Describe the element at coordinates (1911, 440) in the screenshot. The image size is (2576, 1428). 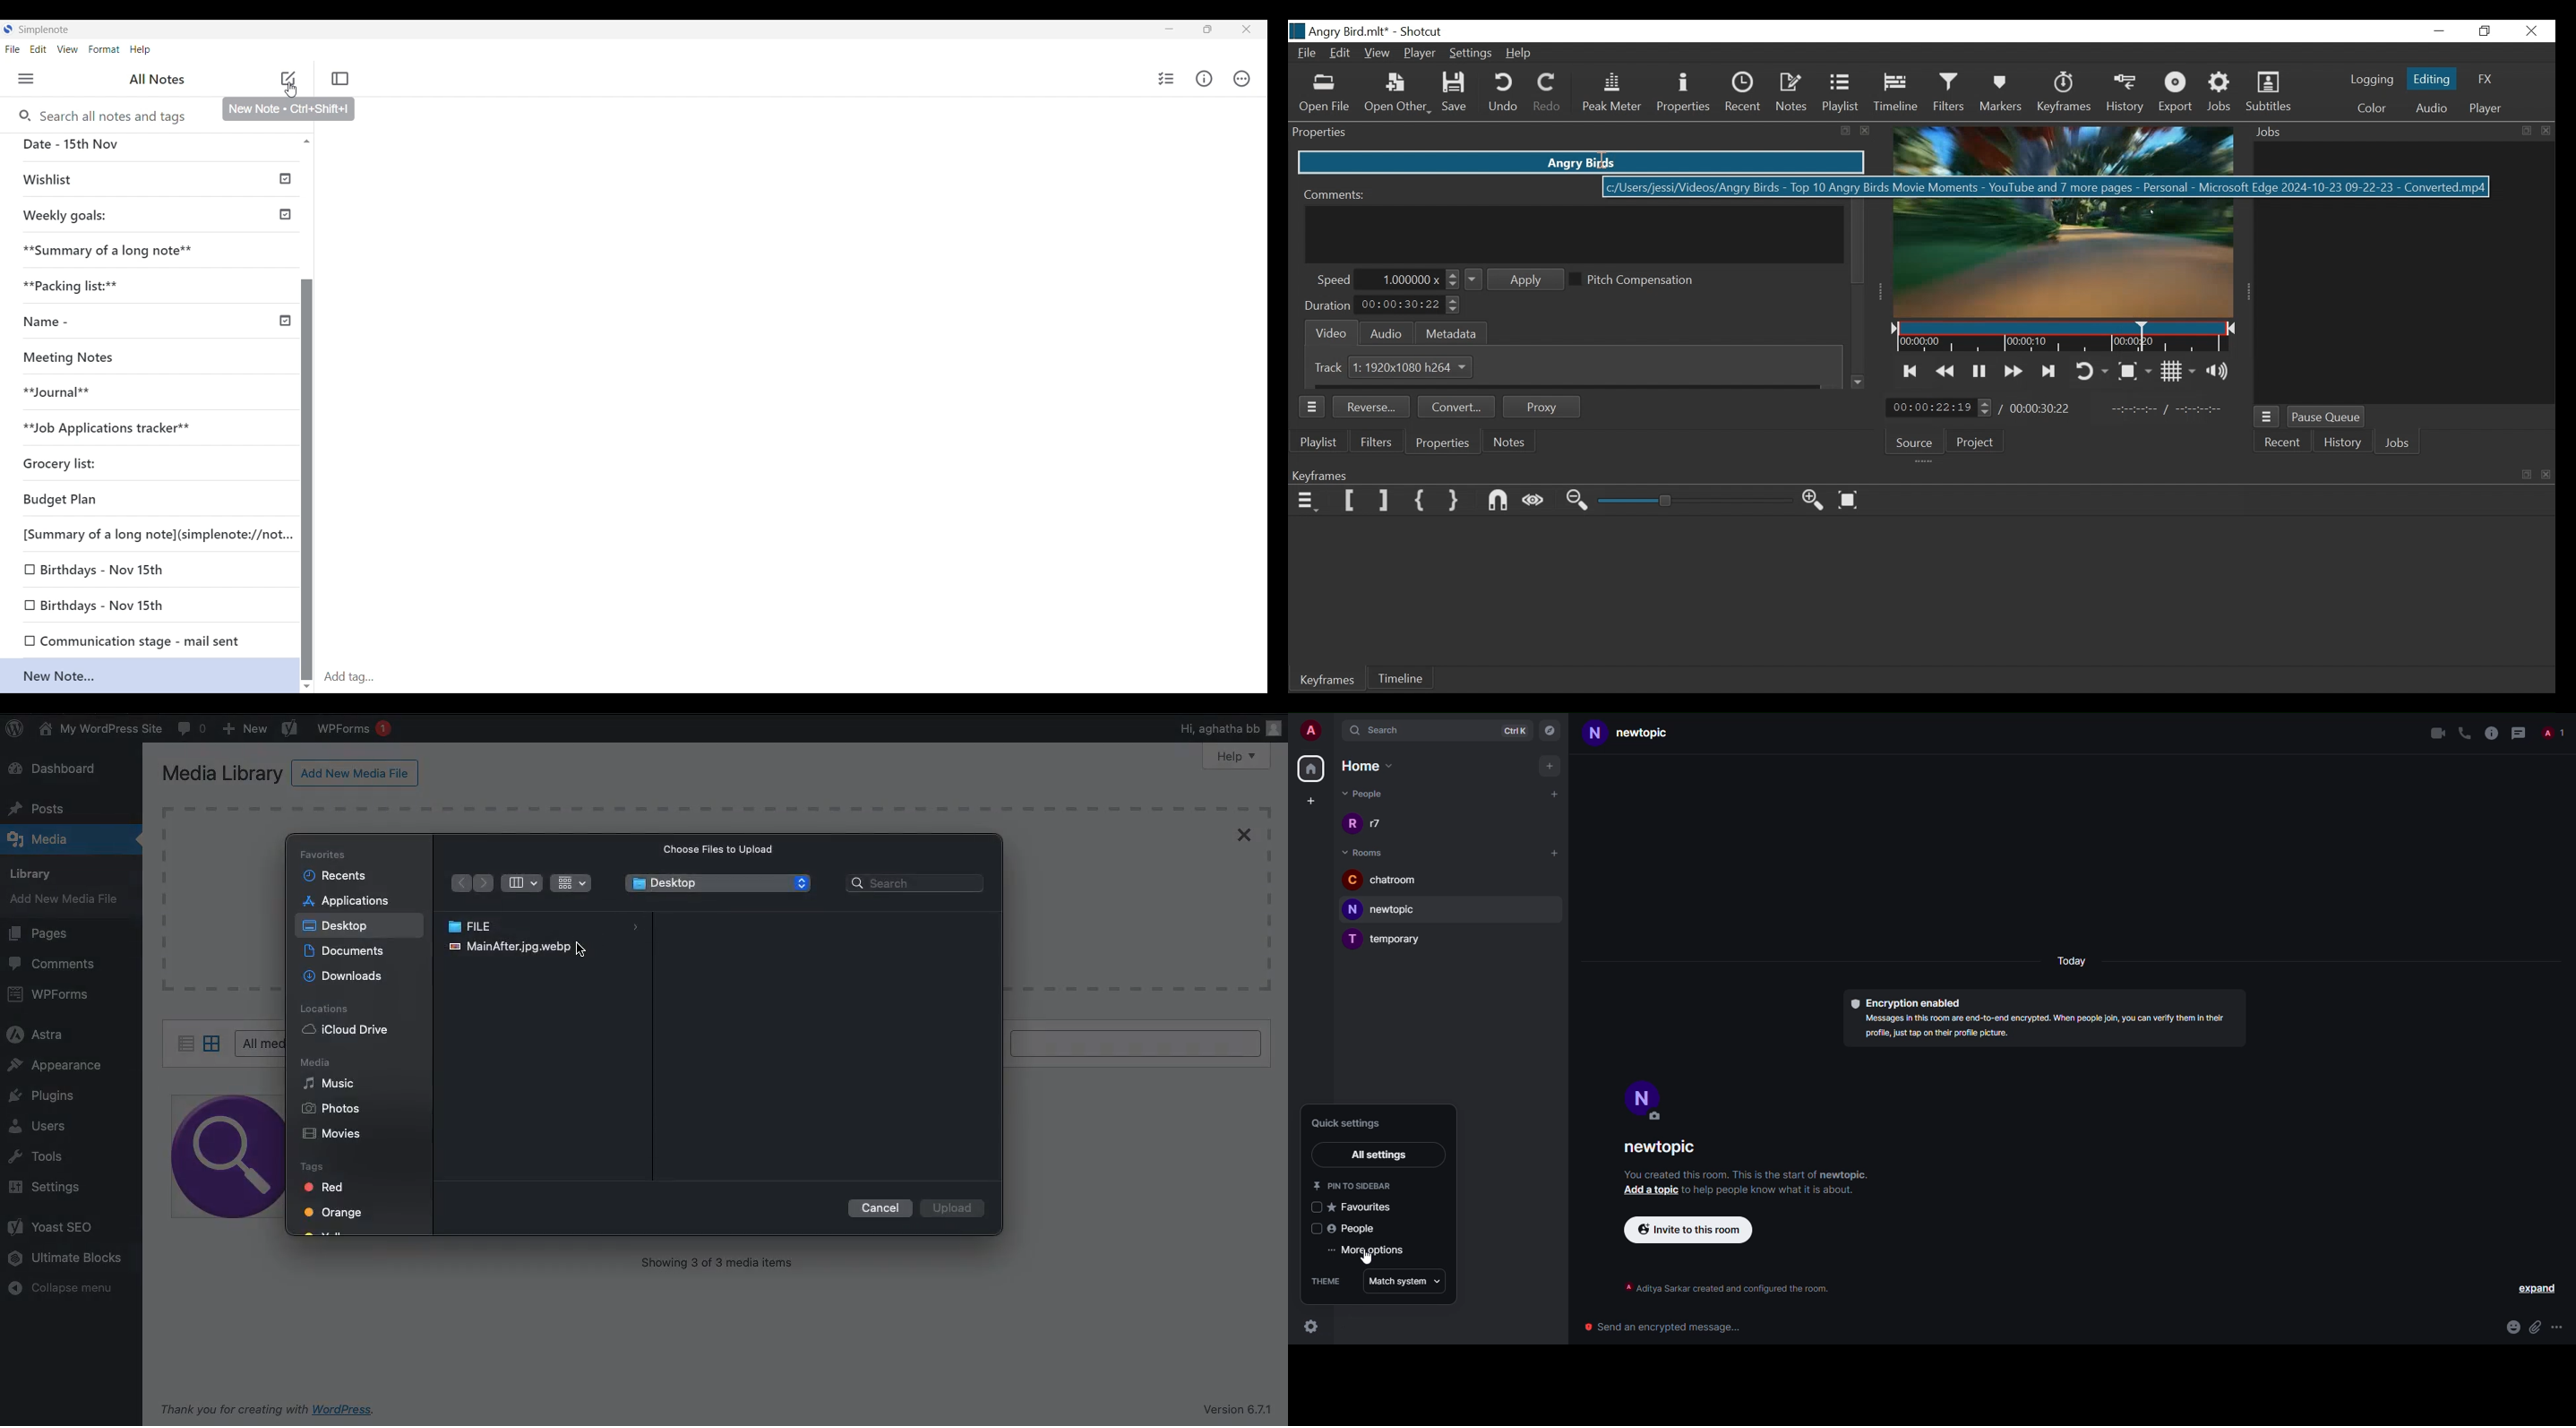
I see `` at that location.